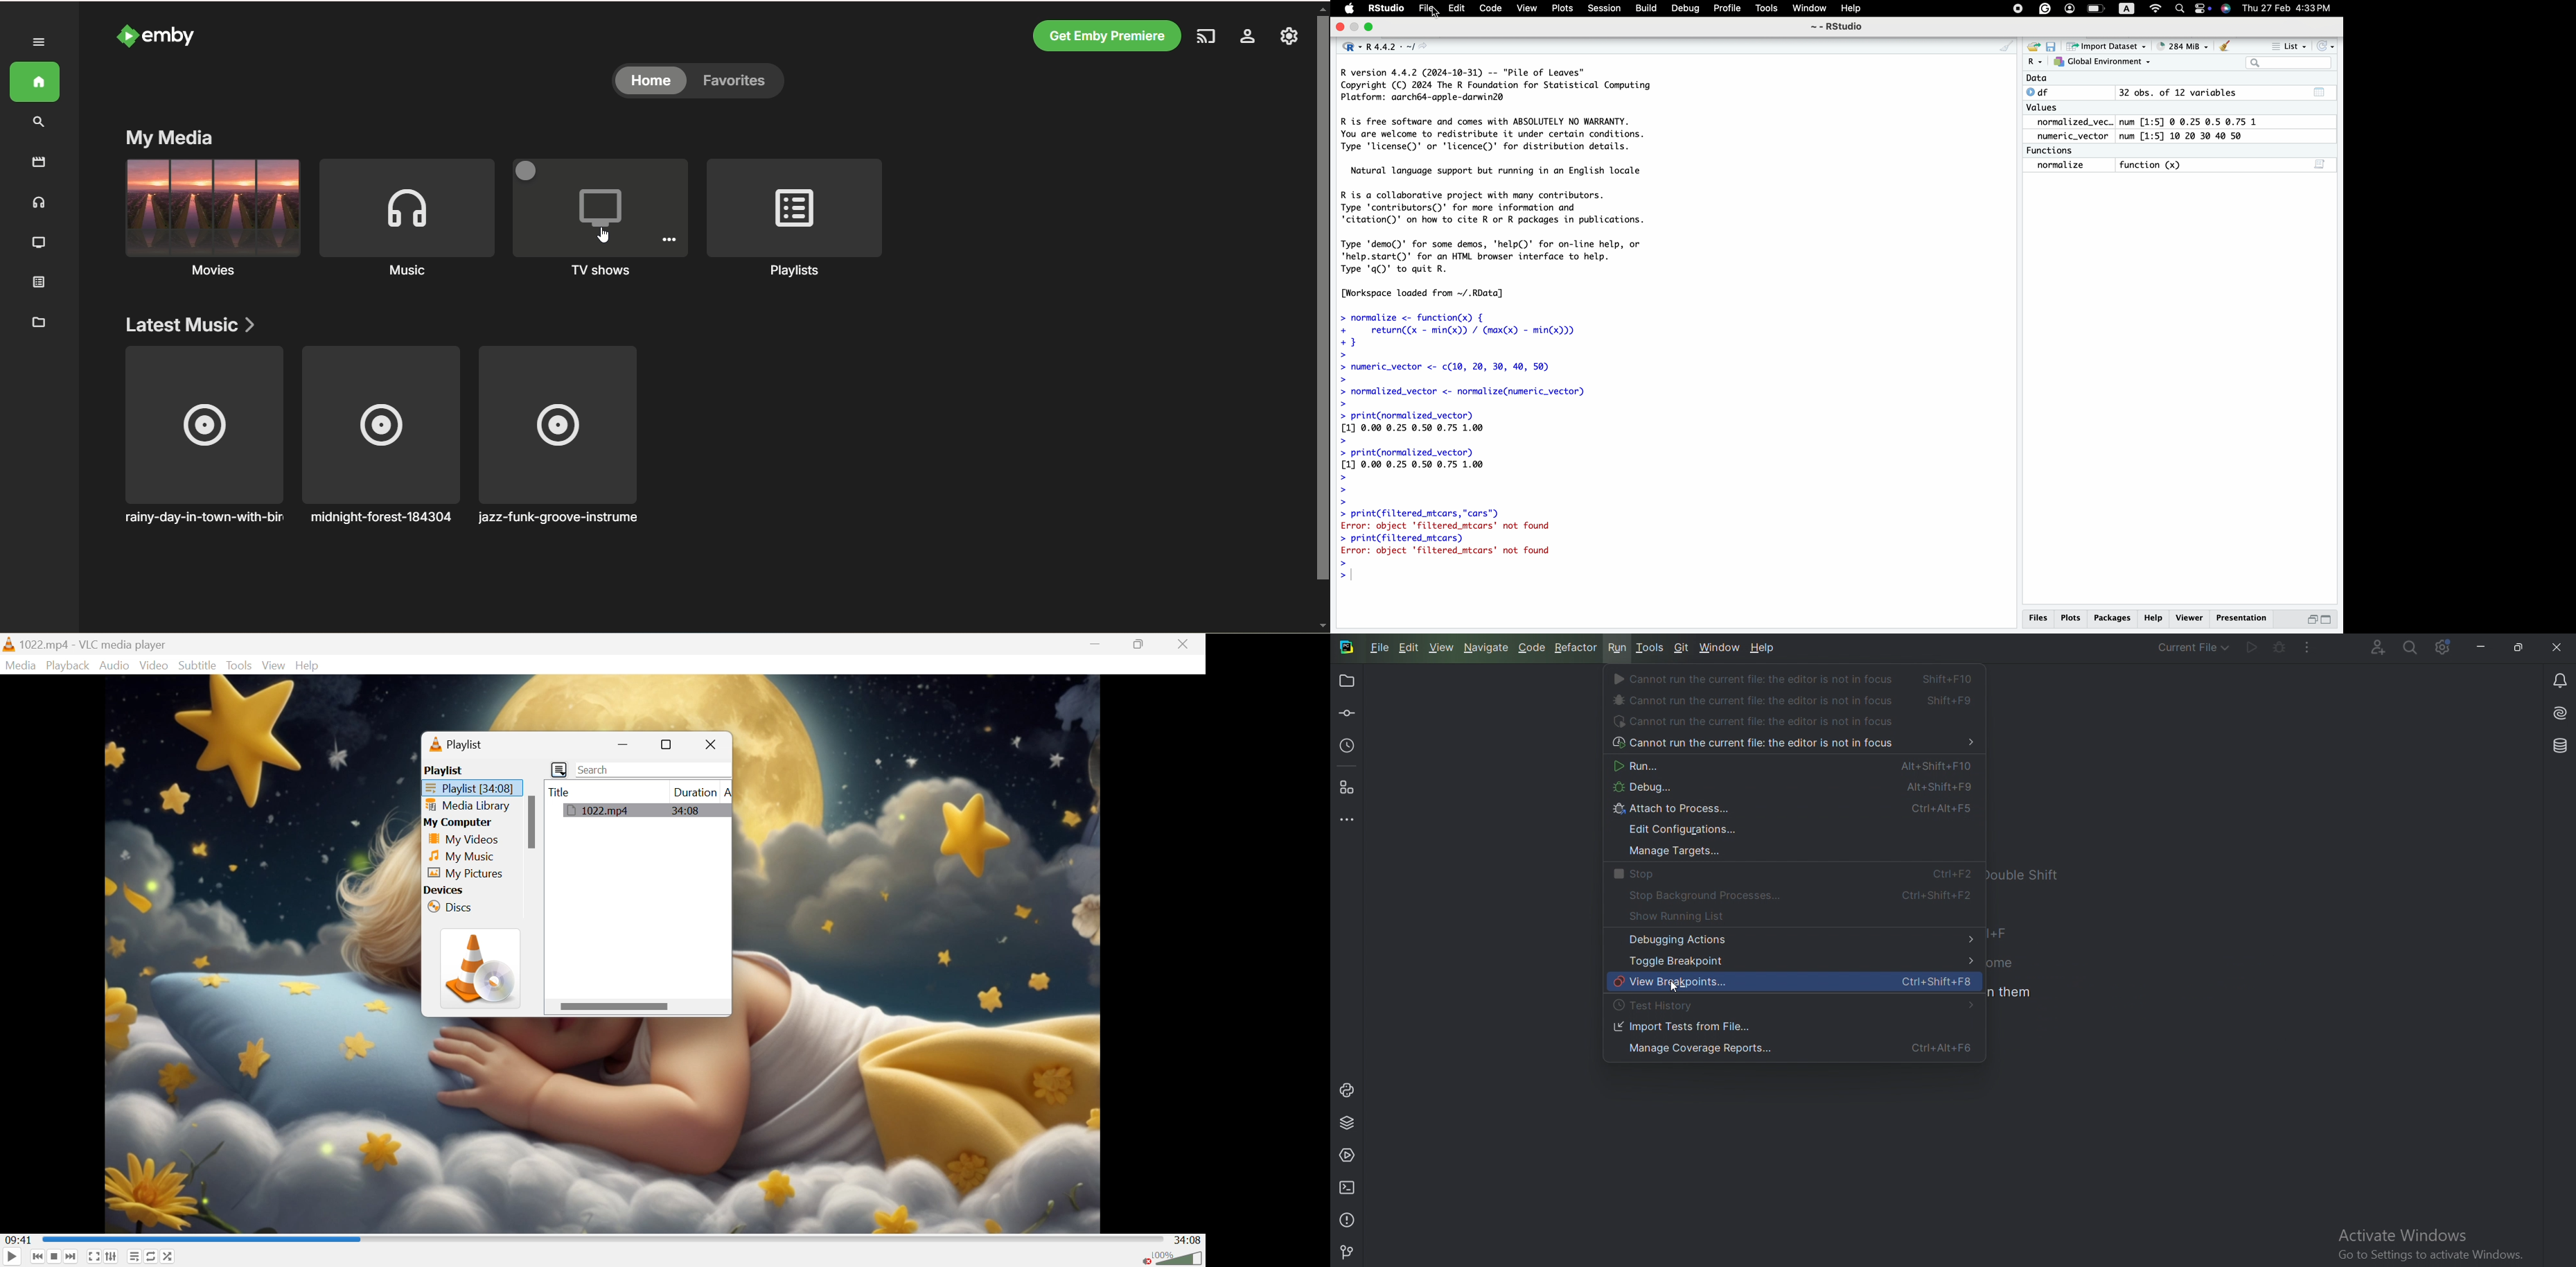 This screenshot has height=1288, width=2576. Describe the element at coordinates (2016, 7) in the screenshot. I see `PAUSE` at that location.